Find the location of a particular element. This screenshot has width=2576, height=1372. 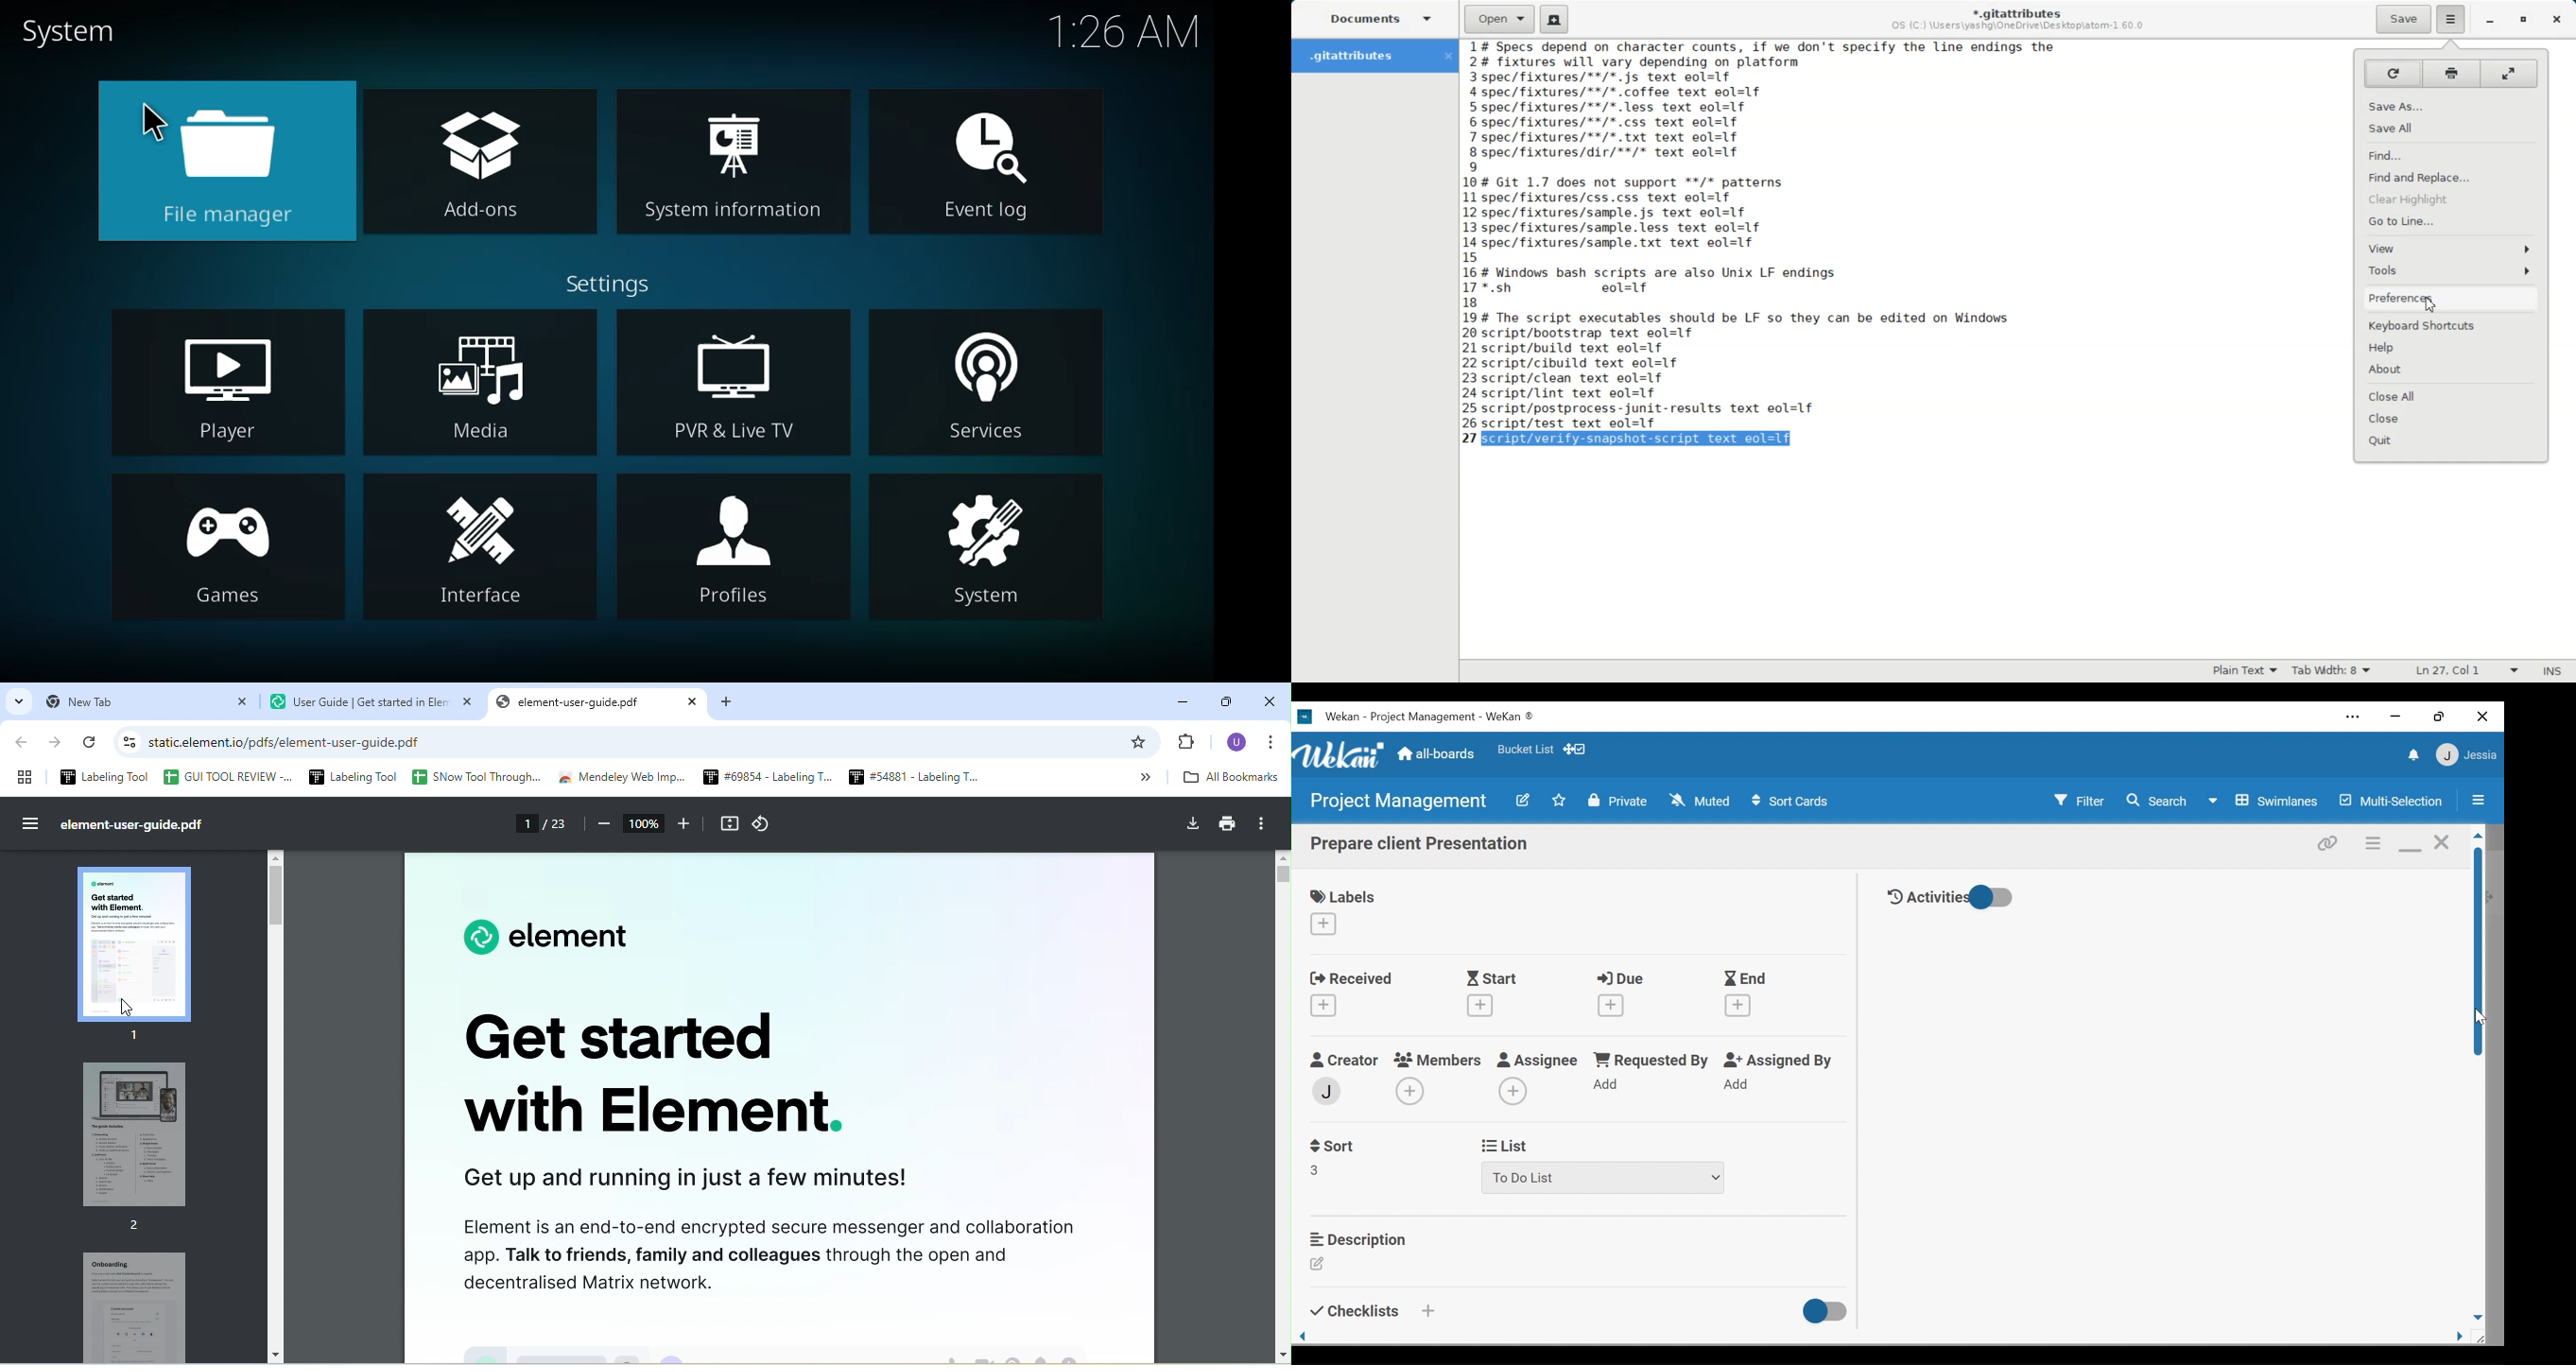

images is located at coordinates (777, 1341).